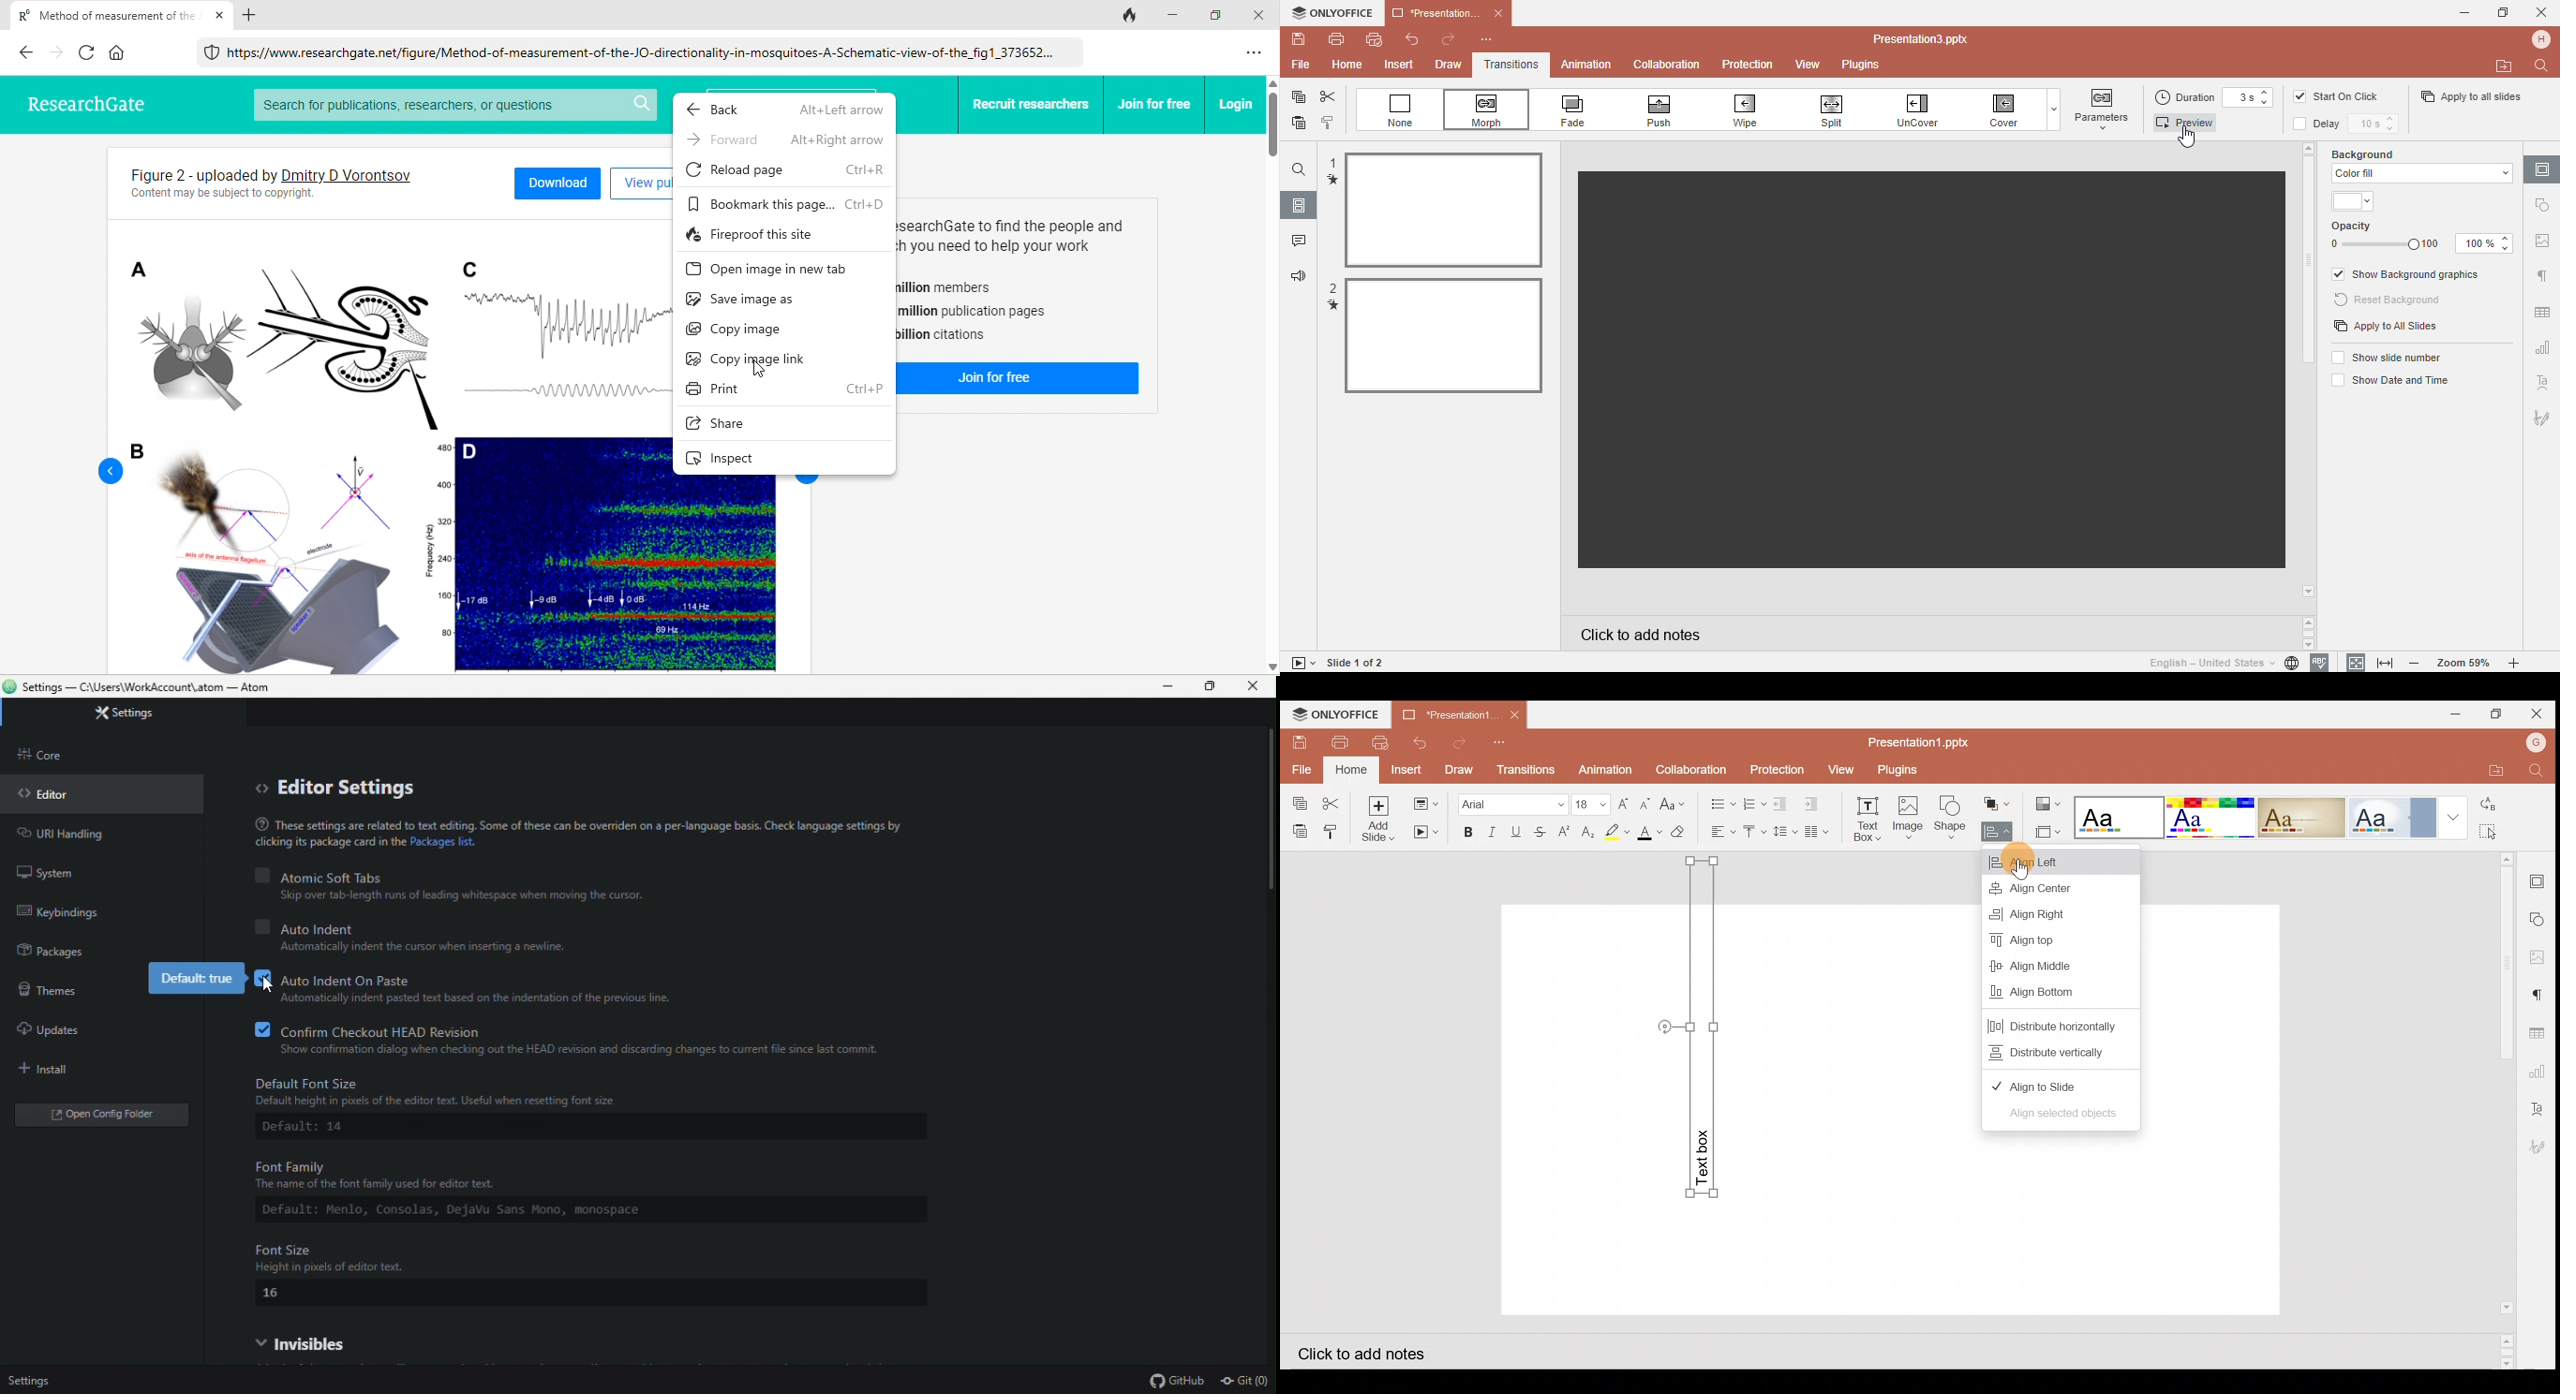 This screenshot has width=2576, height=1400. What do you see at coordinates (1491, 832) in the screenshot?
I see `Italic` at bounding box center [1491, 832].